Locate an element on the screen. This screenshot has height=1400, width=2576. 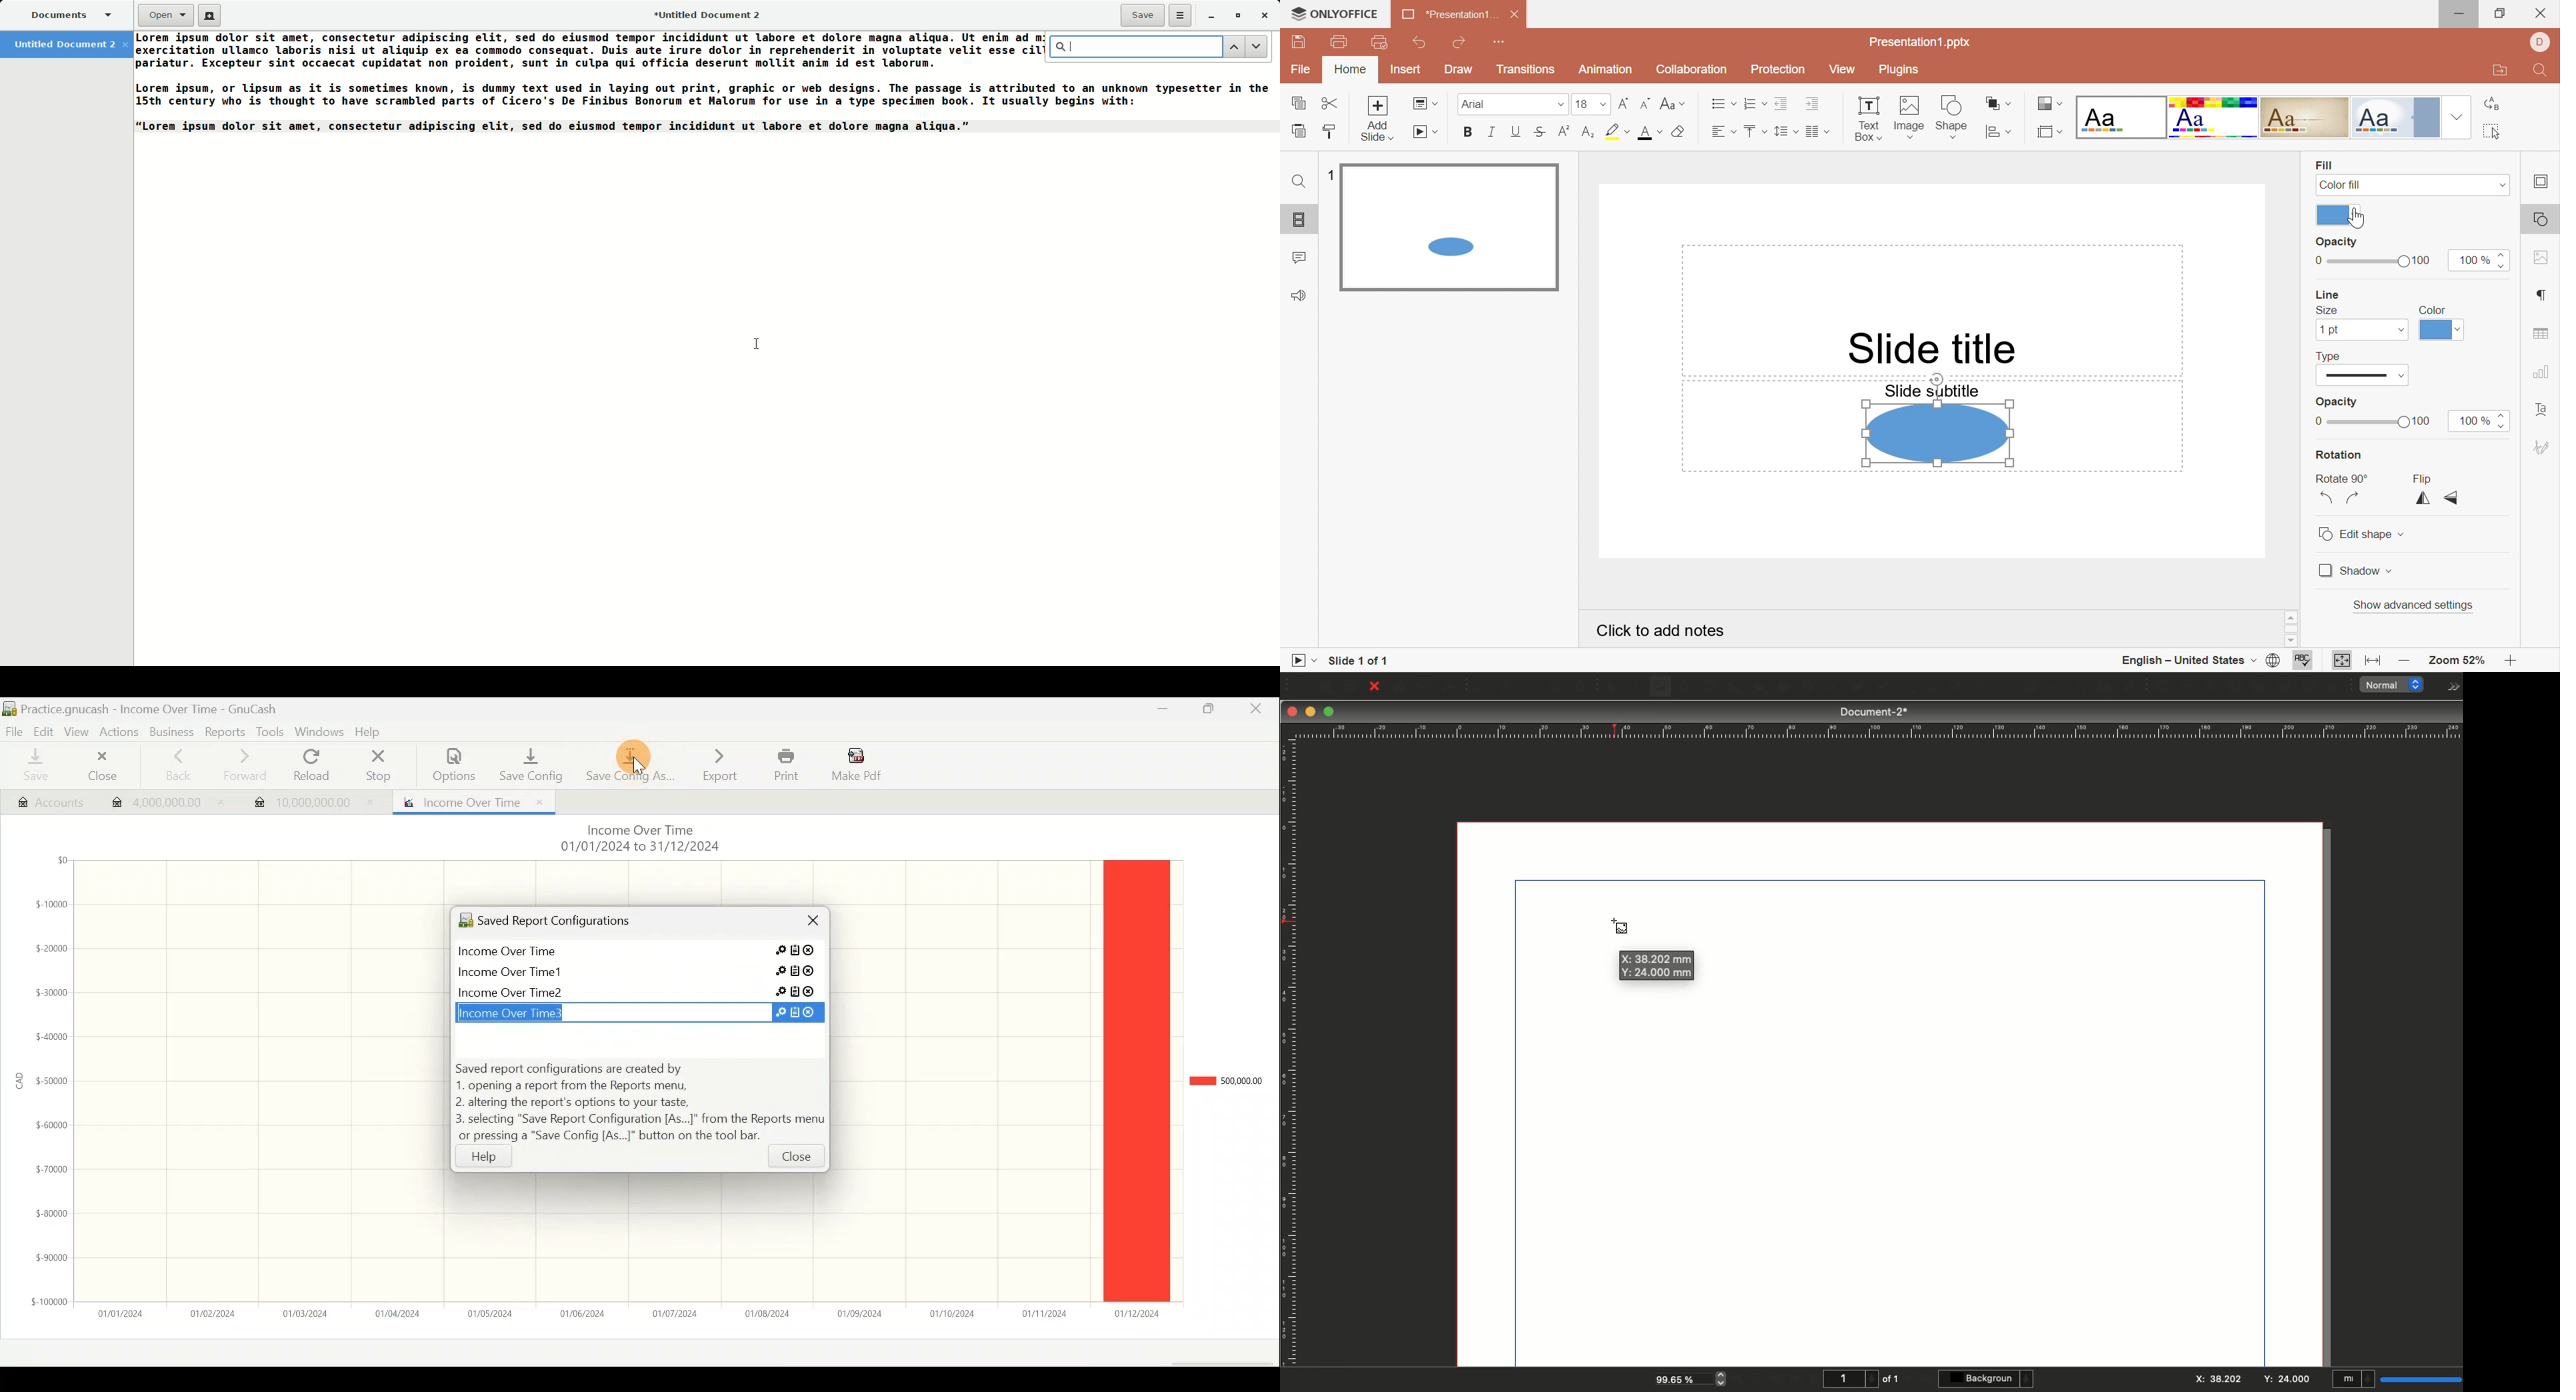
100 is located at coordinates (2423, 261).